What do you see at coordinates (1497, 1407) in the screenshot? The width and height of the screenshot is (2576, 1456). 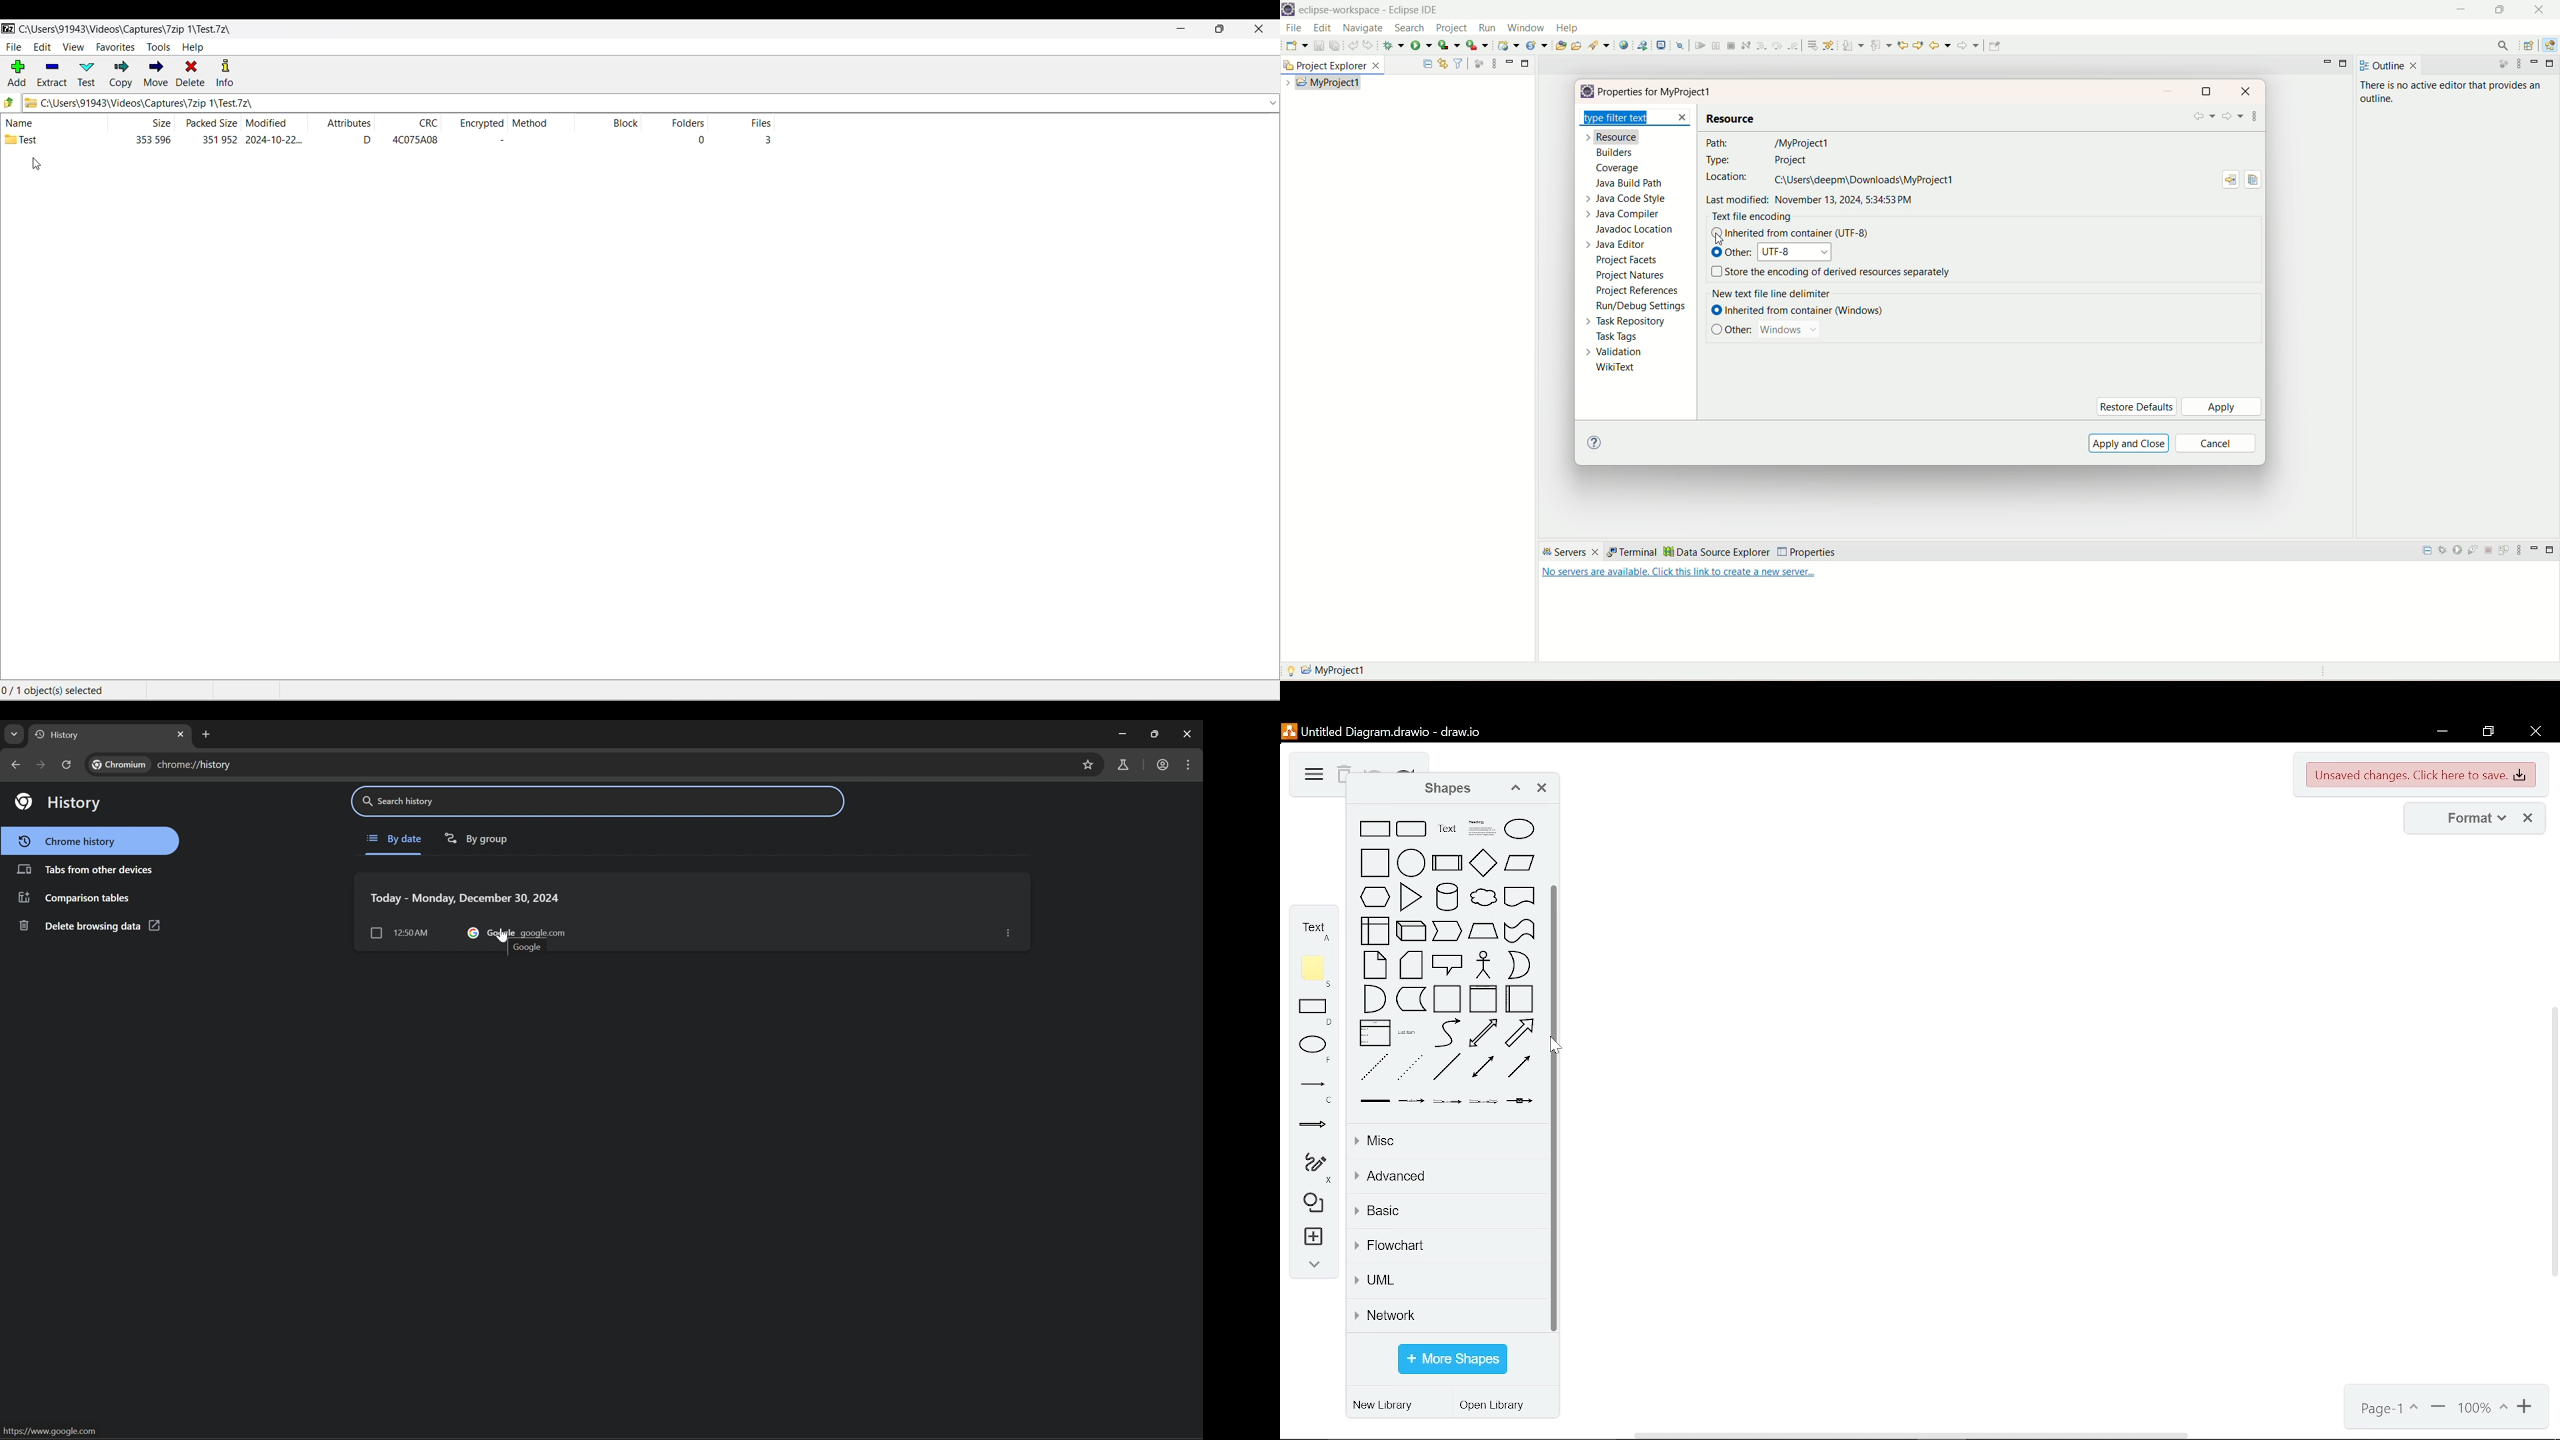 I see `open library` at bounding box center [1497, 1407].